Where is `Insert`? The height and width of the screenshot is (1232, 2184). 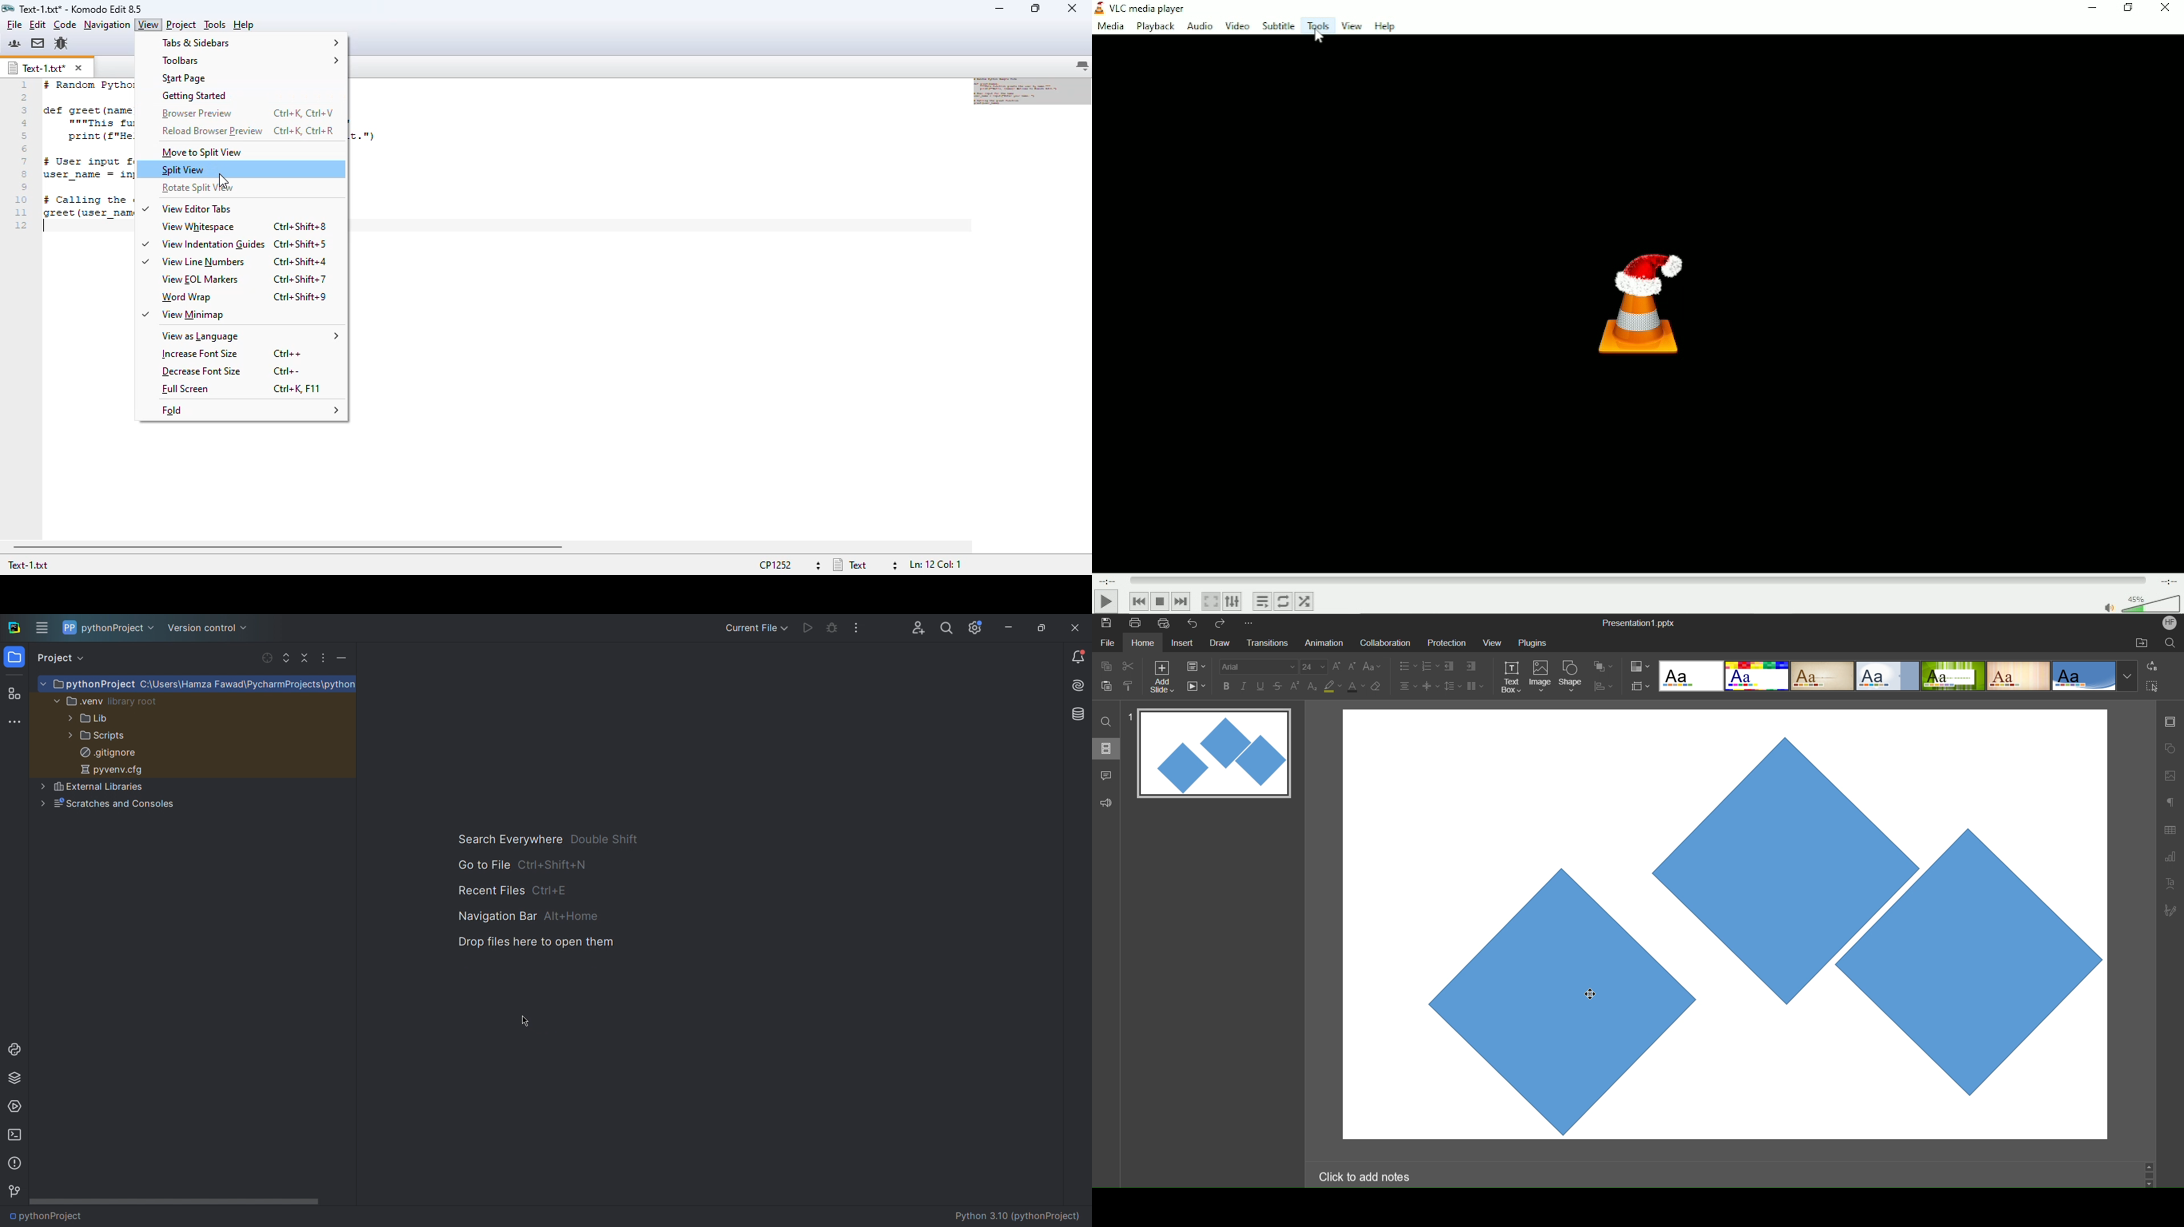
Insert is located at coordinates (1181, 644).